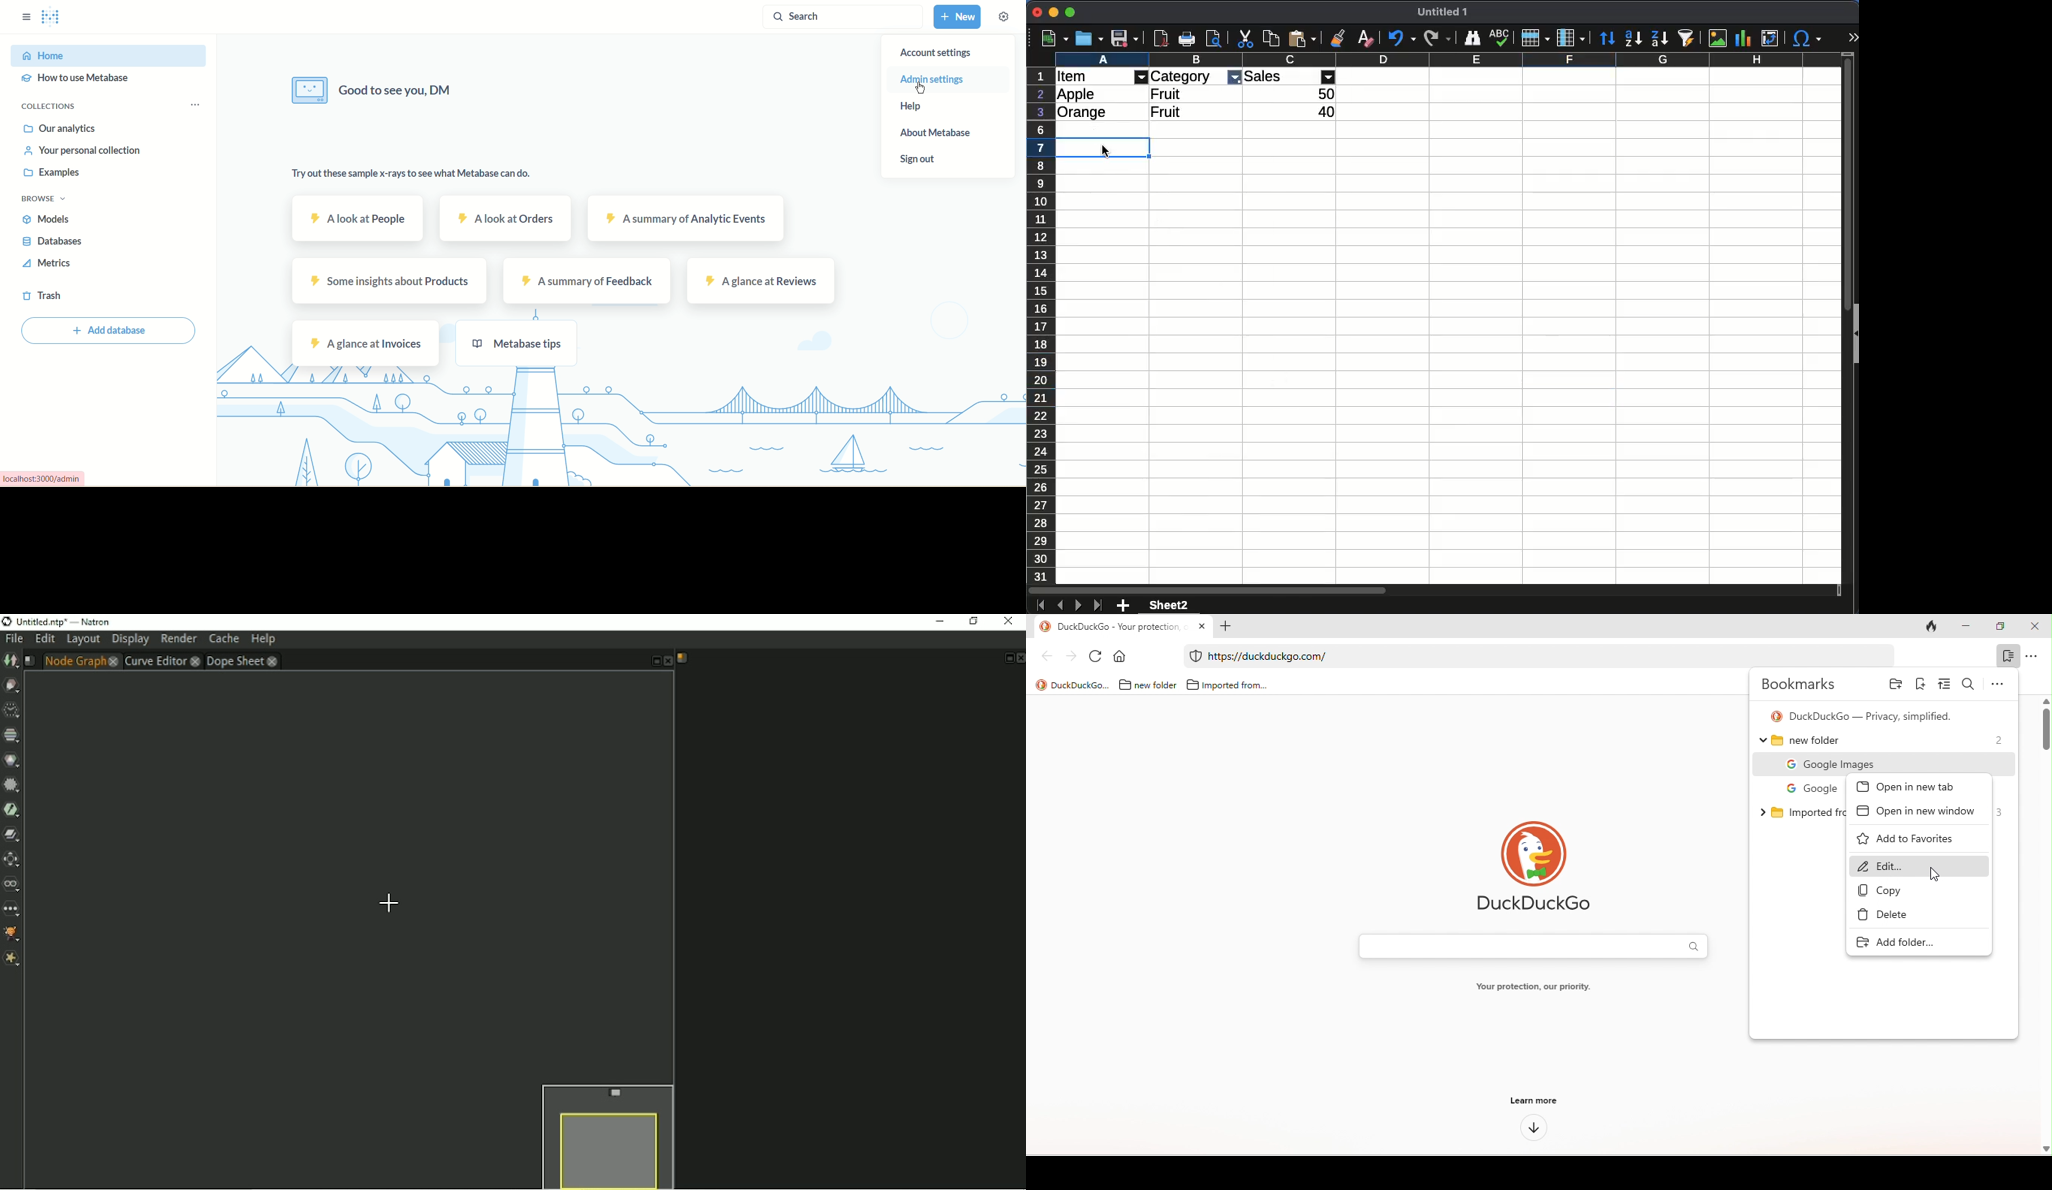 This screenshot has width=2072, height=1204. What do you see at coordinates (2032, 657) in the screenshot?
I see `option` at bounding box center [2032, 657].